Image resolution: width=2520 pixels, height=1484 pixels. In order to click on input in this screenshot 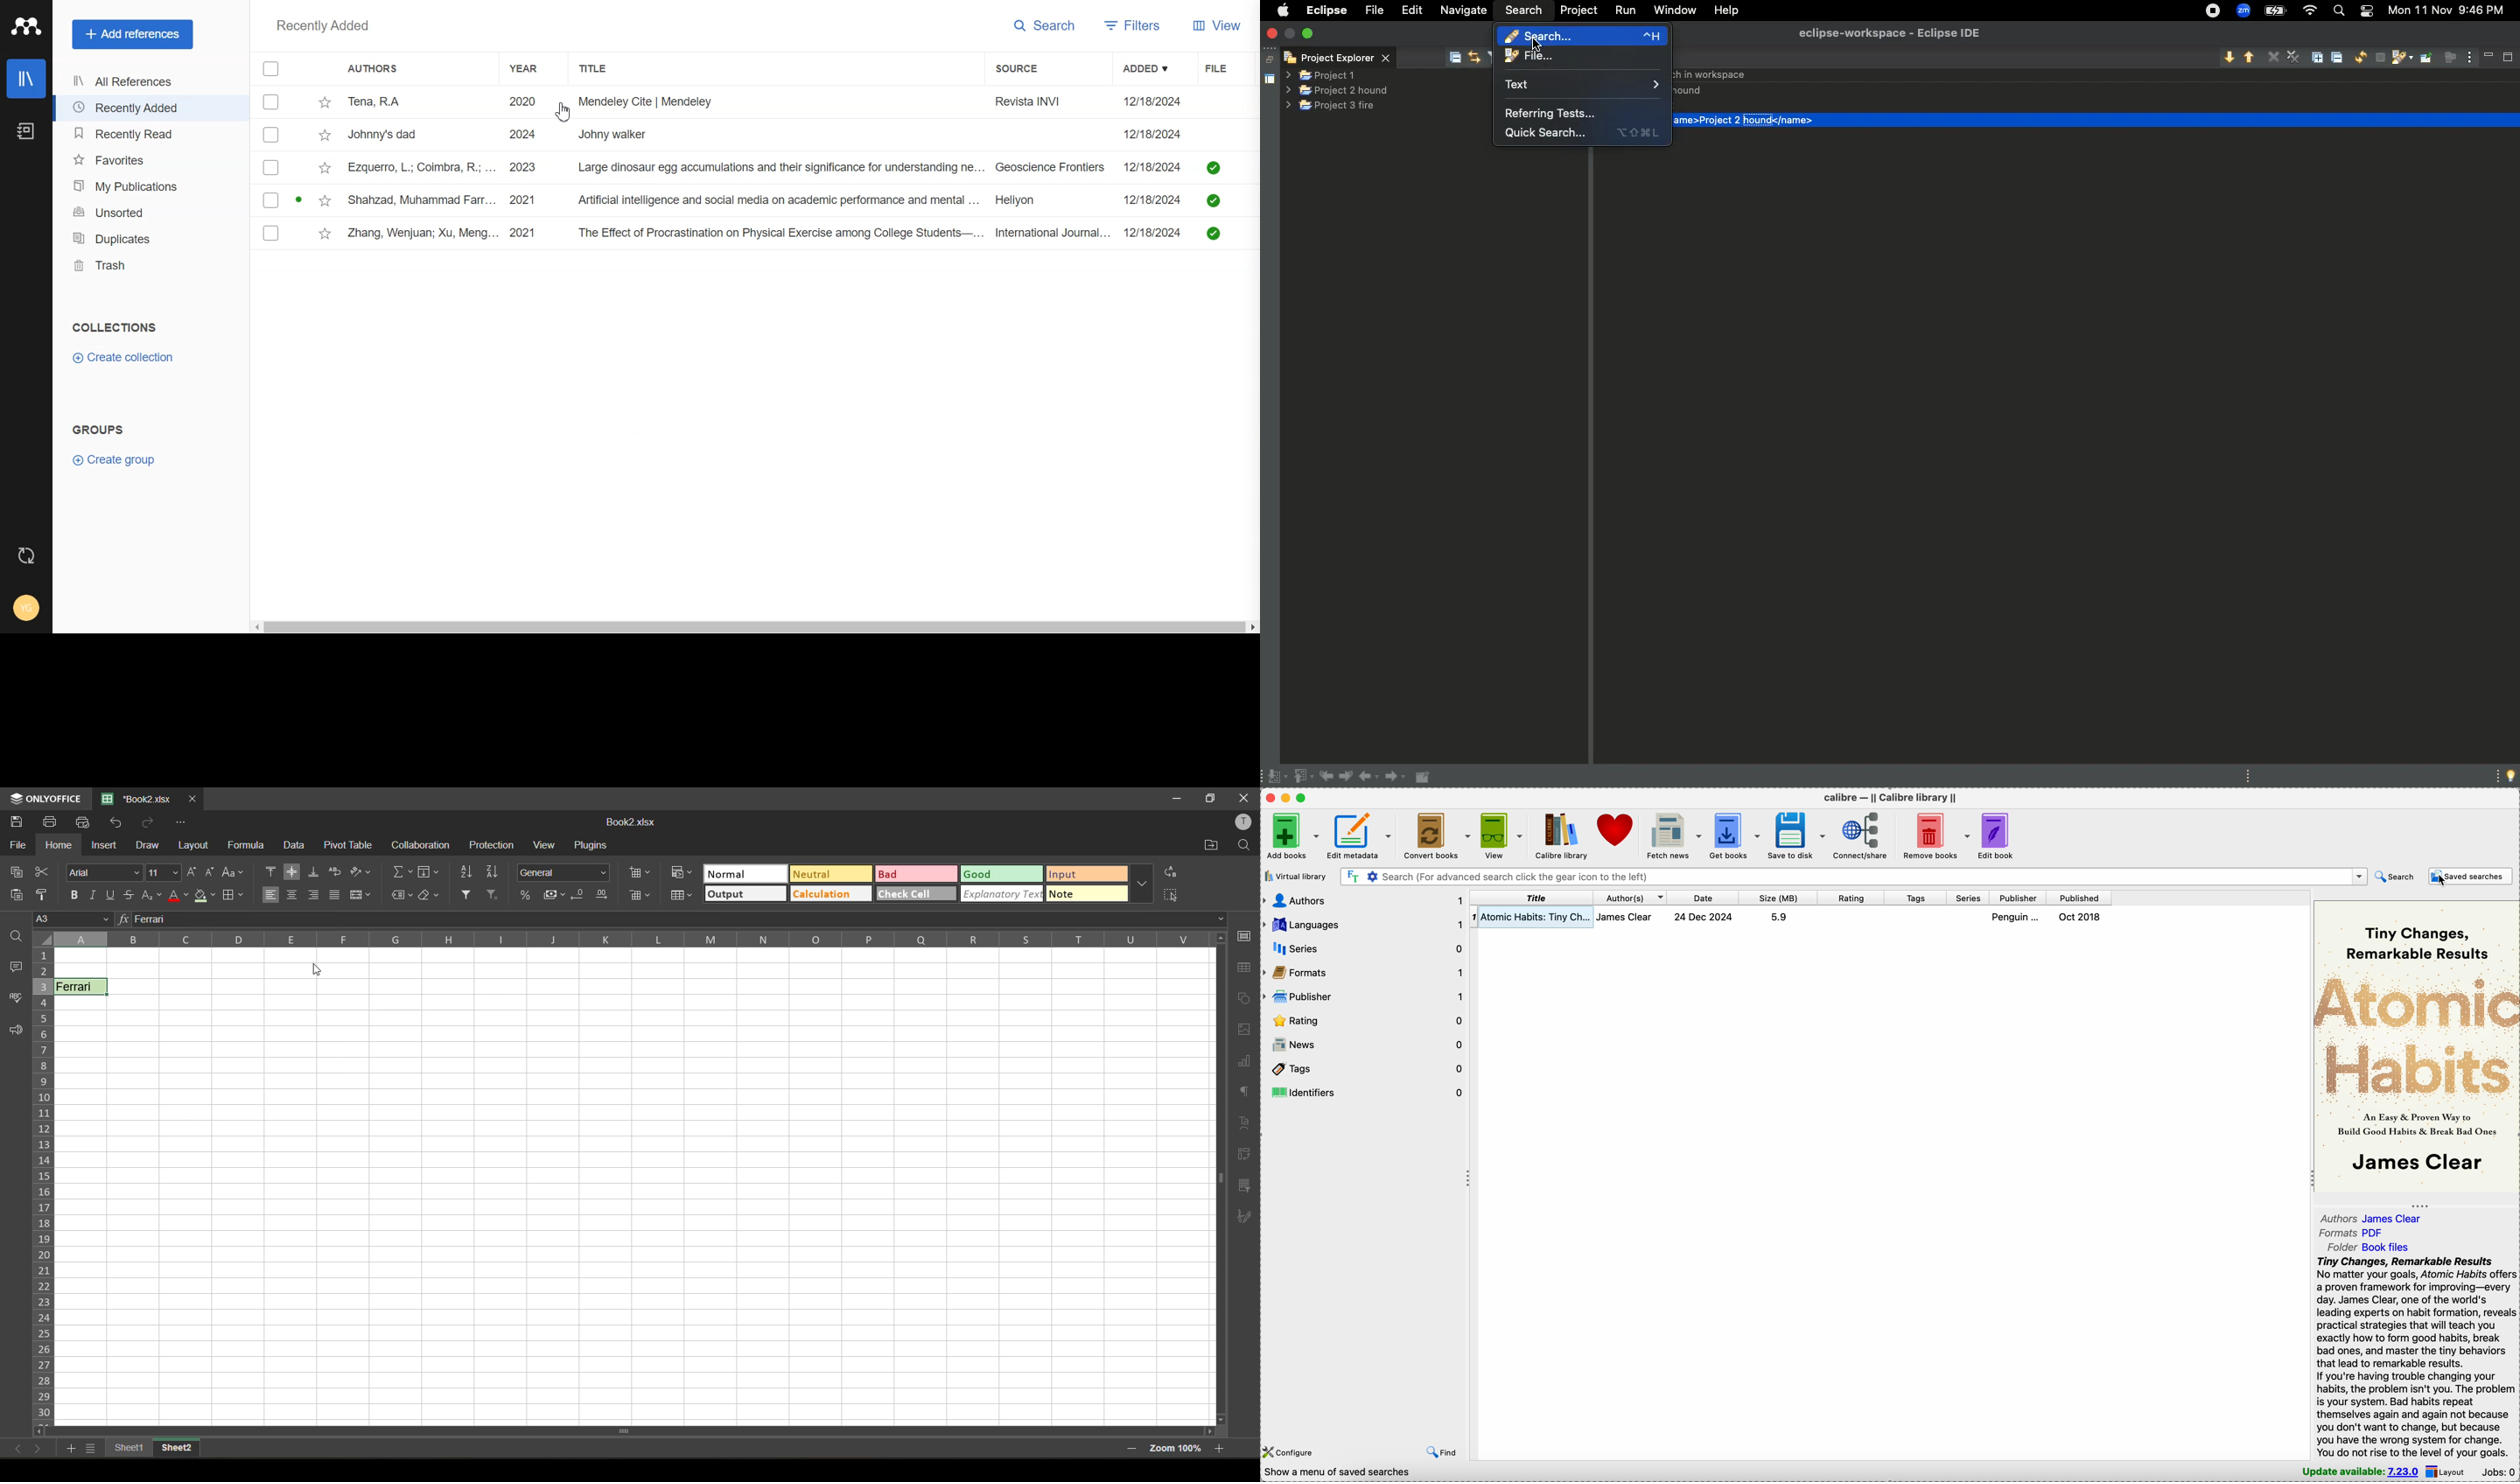, I will do `click(1087, 872)`.